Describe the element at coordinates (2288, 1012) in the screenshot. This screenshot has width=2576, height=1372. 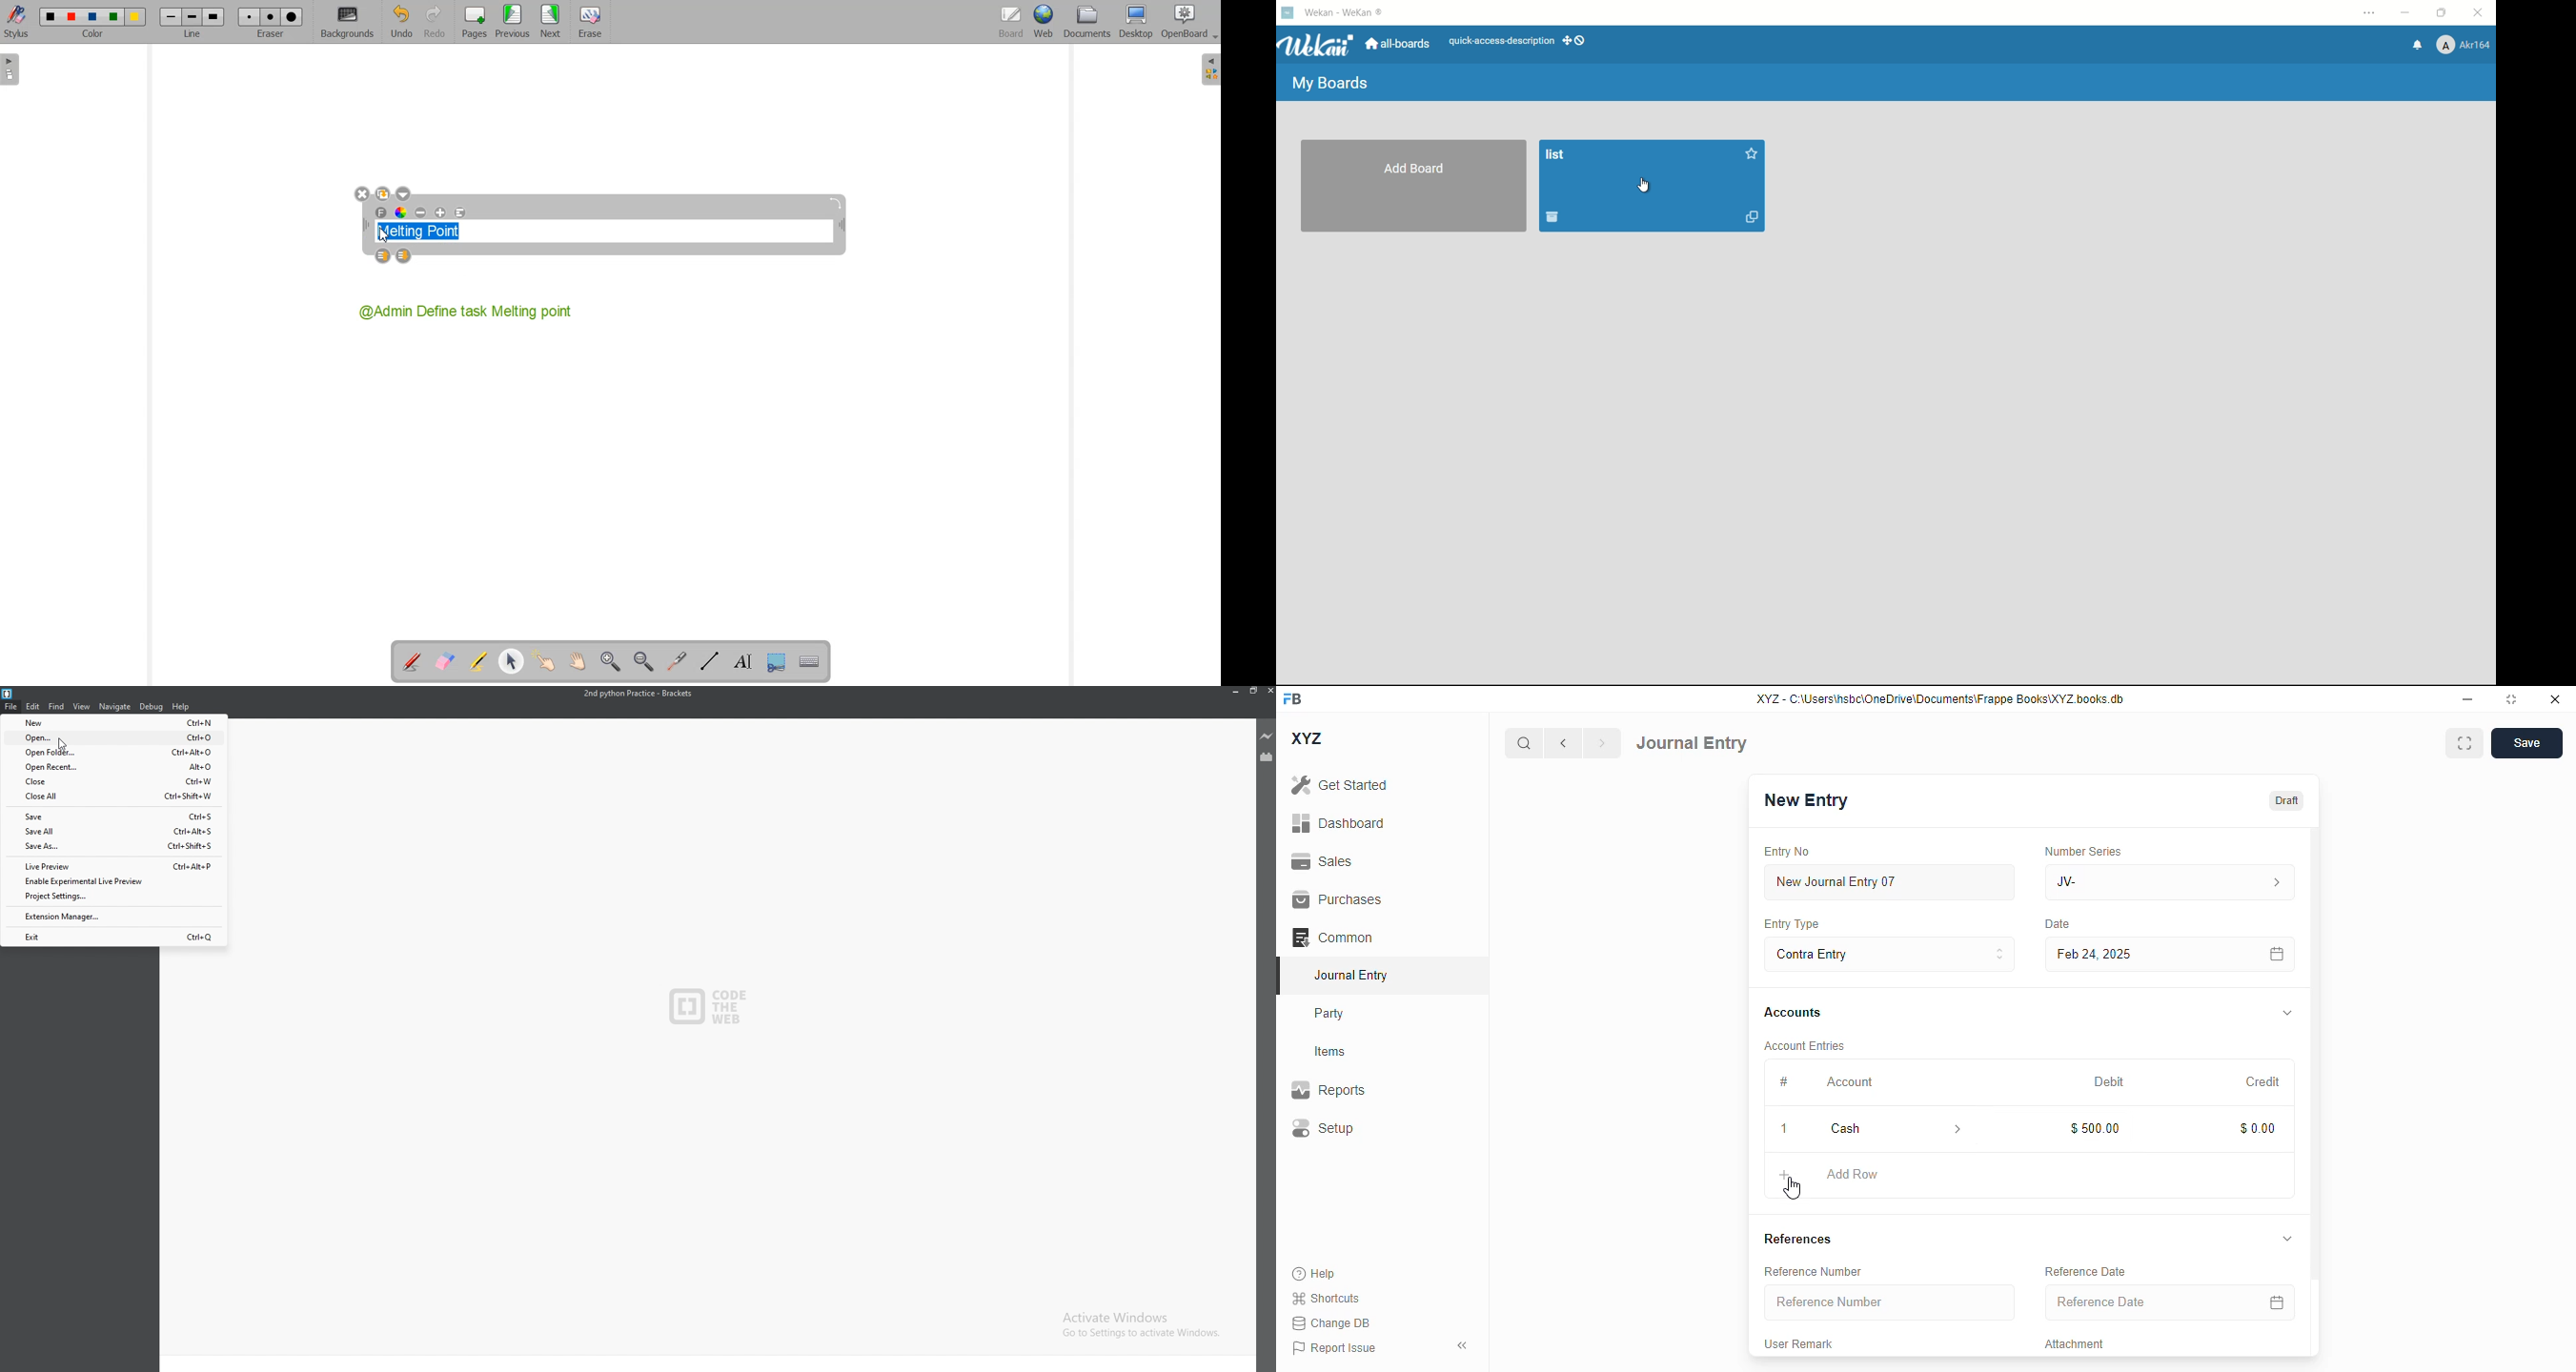
I see `toggle expand/collapse` at that location.